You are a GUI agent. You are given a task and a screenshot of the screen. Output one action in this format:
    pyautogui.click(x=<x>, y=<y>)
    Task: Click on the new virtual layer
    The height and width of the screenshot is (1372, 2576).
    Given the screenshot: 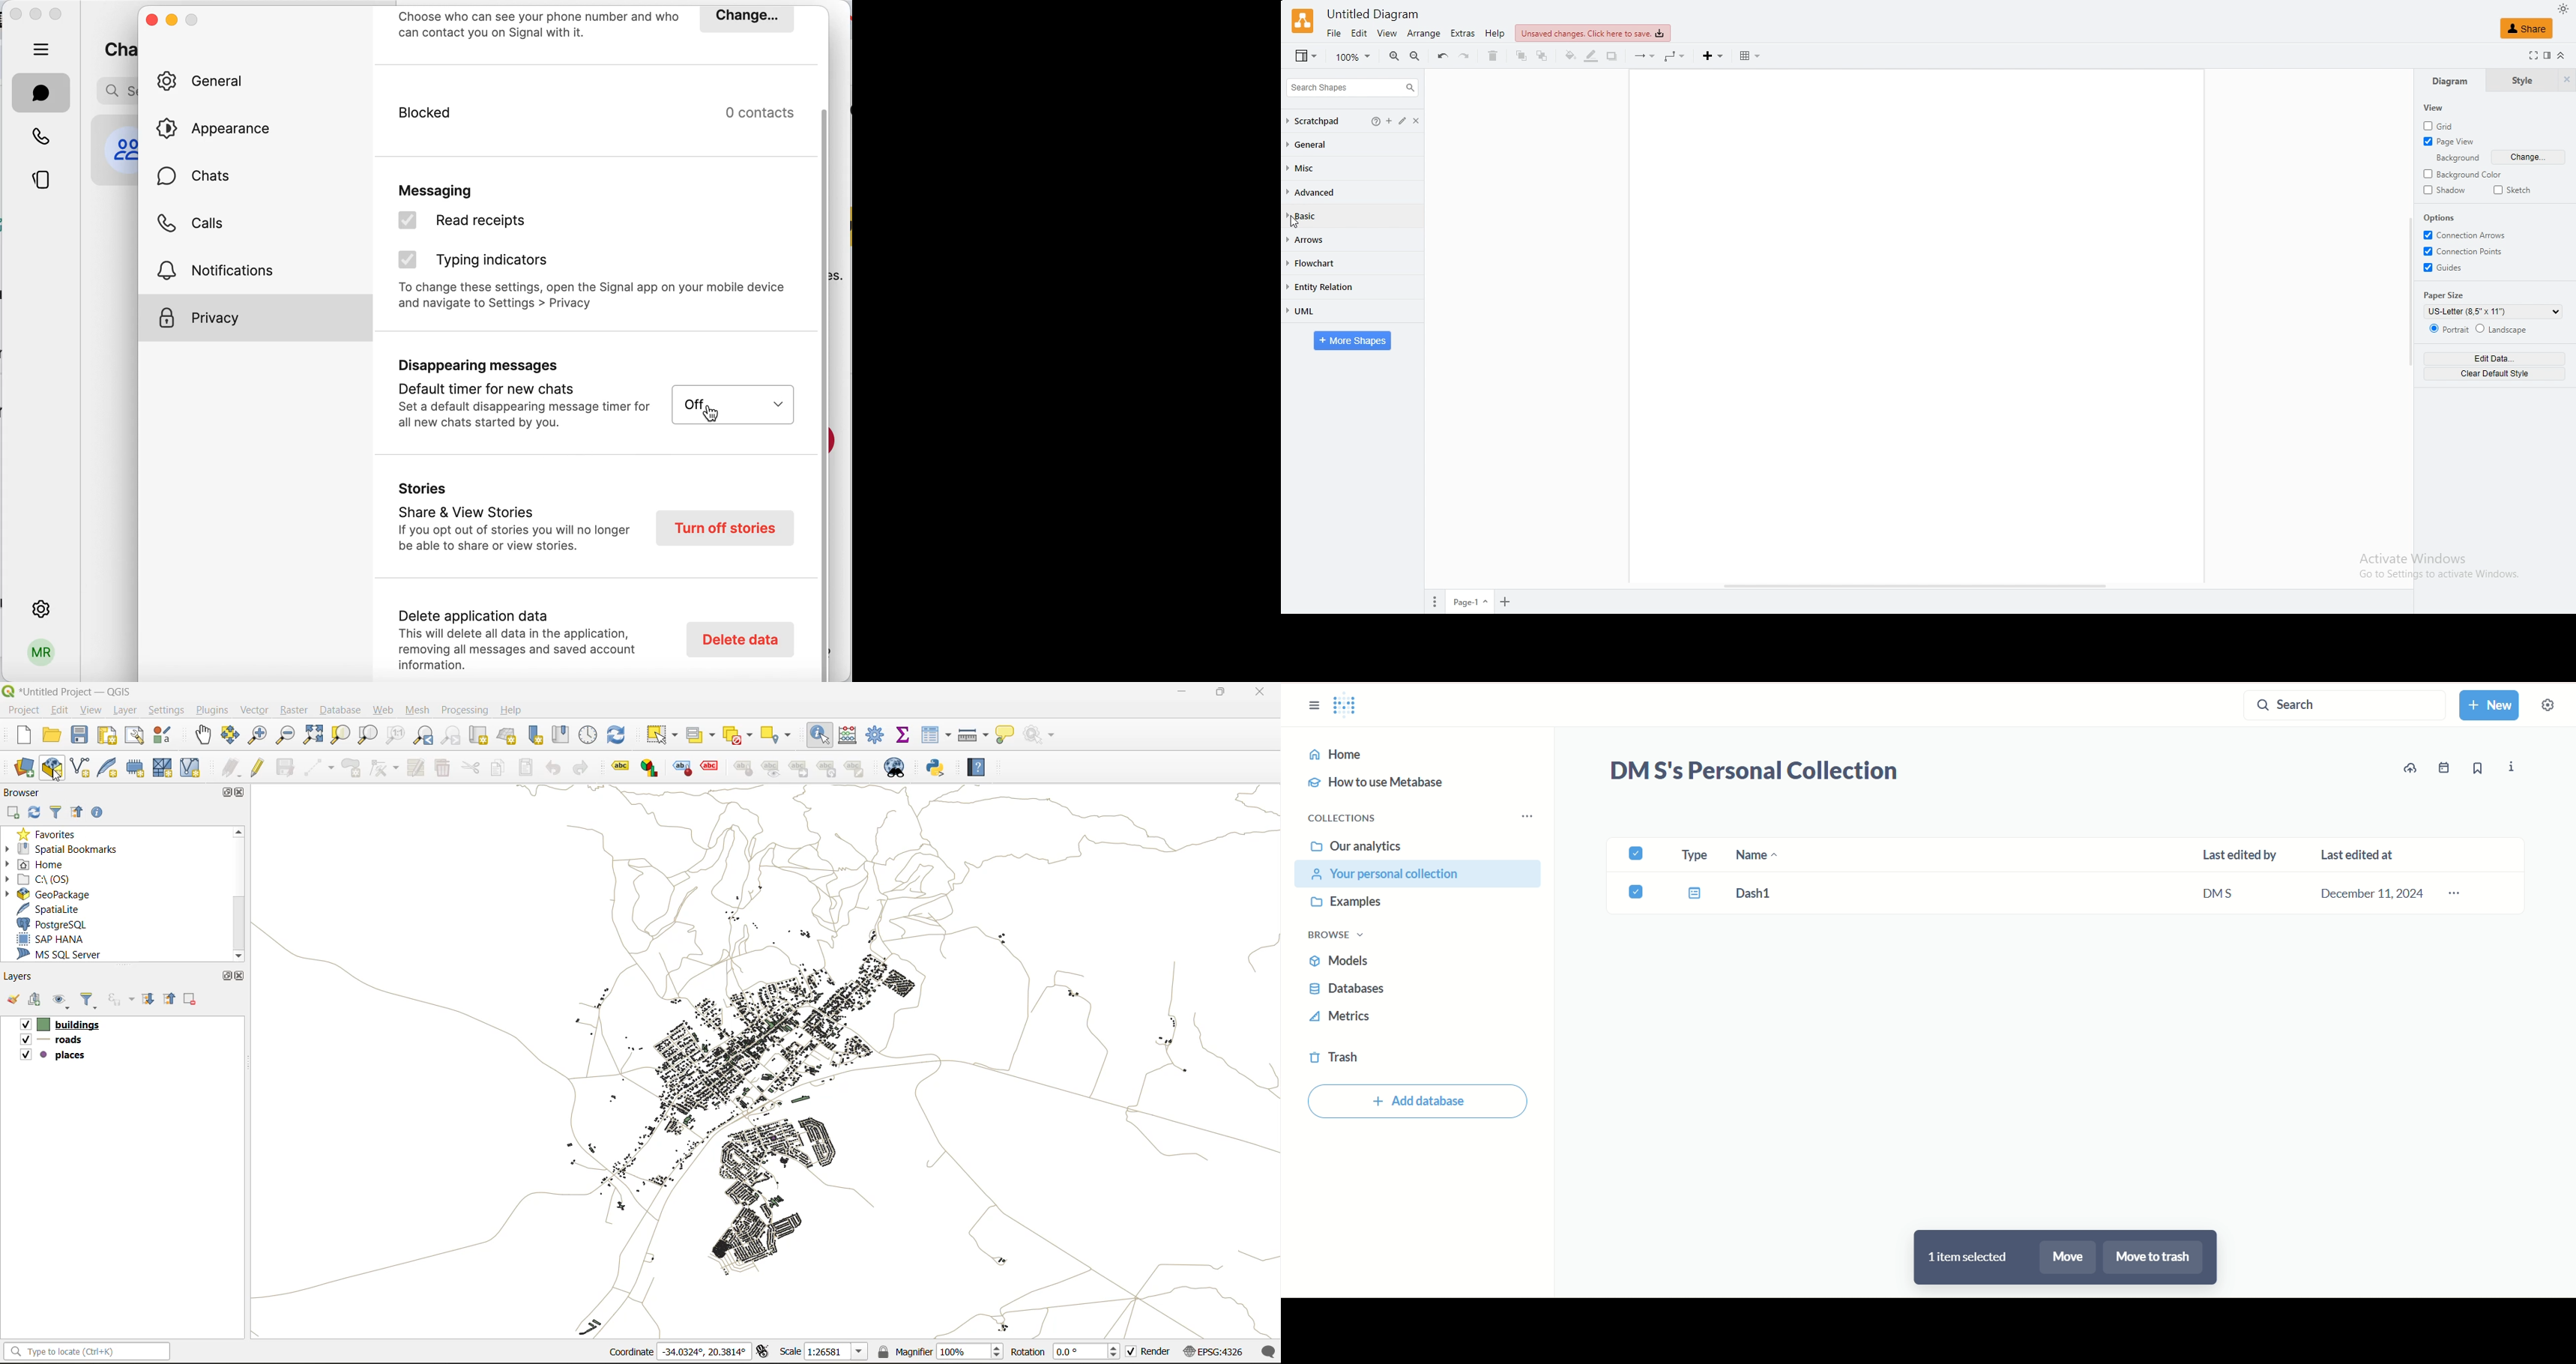 What is the action you would take?
    pyautogui.click(x=190, y=768)
    